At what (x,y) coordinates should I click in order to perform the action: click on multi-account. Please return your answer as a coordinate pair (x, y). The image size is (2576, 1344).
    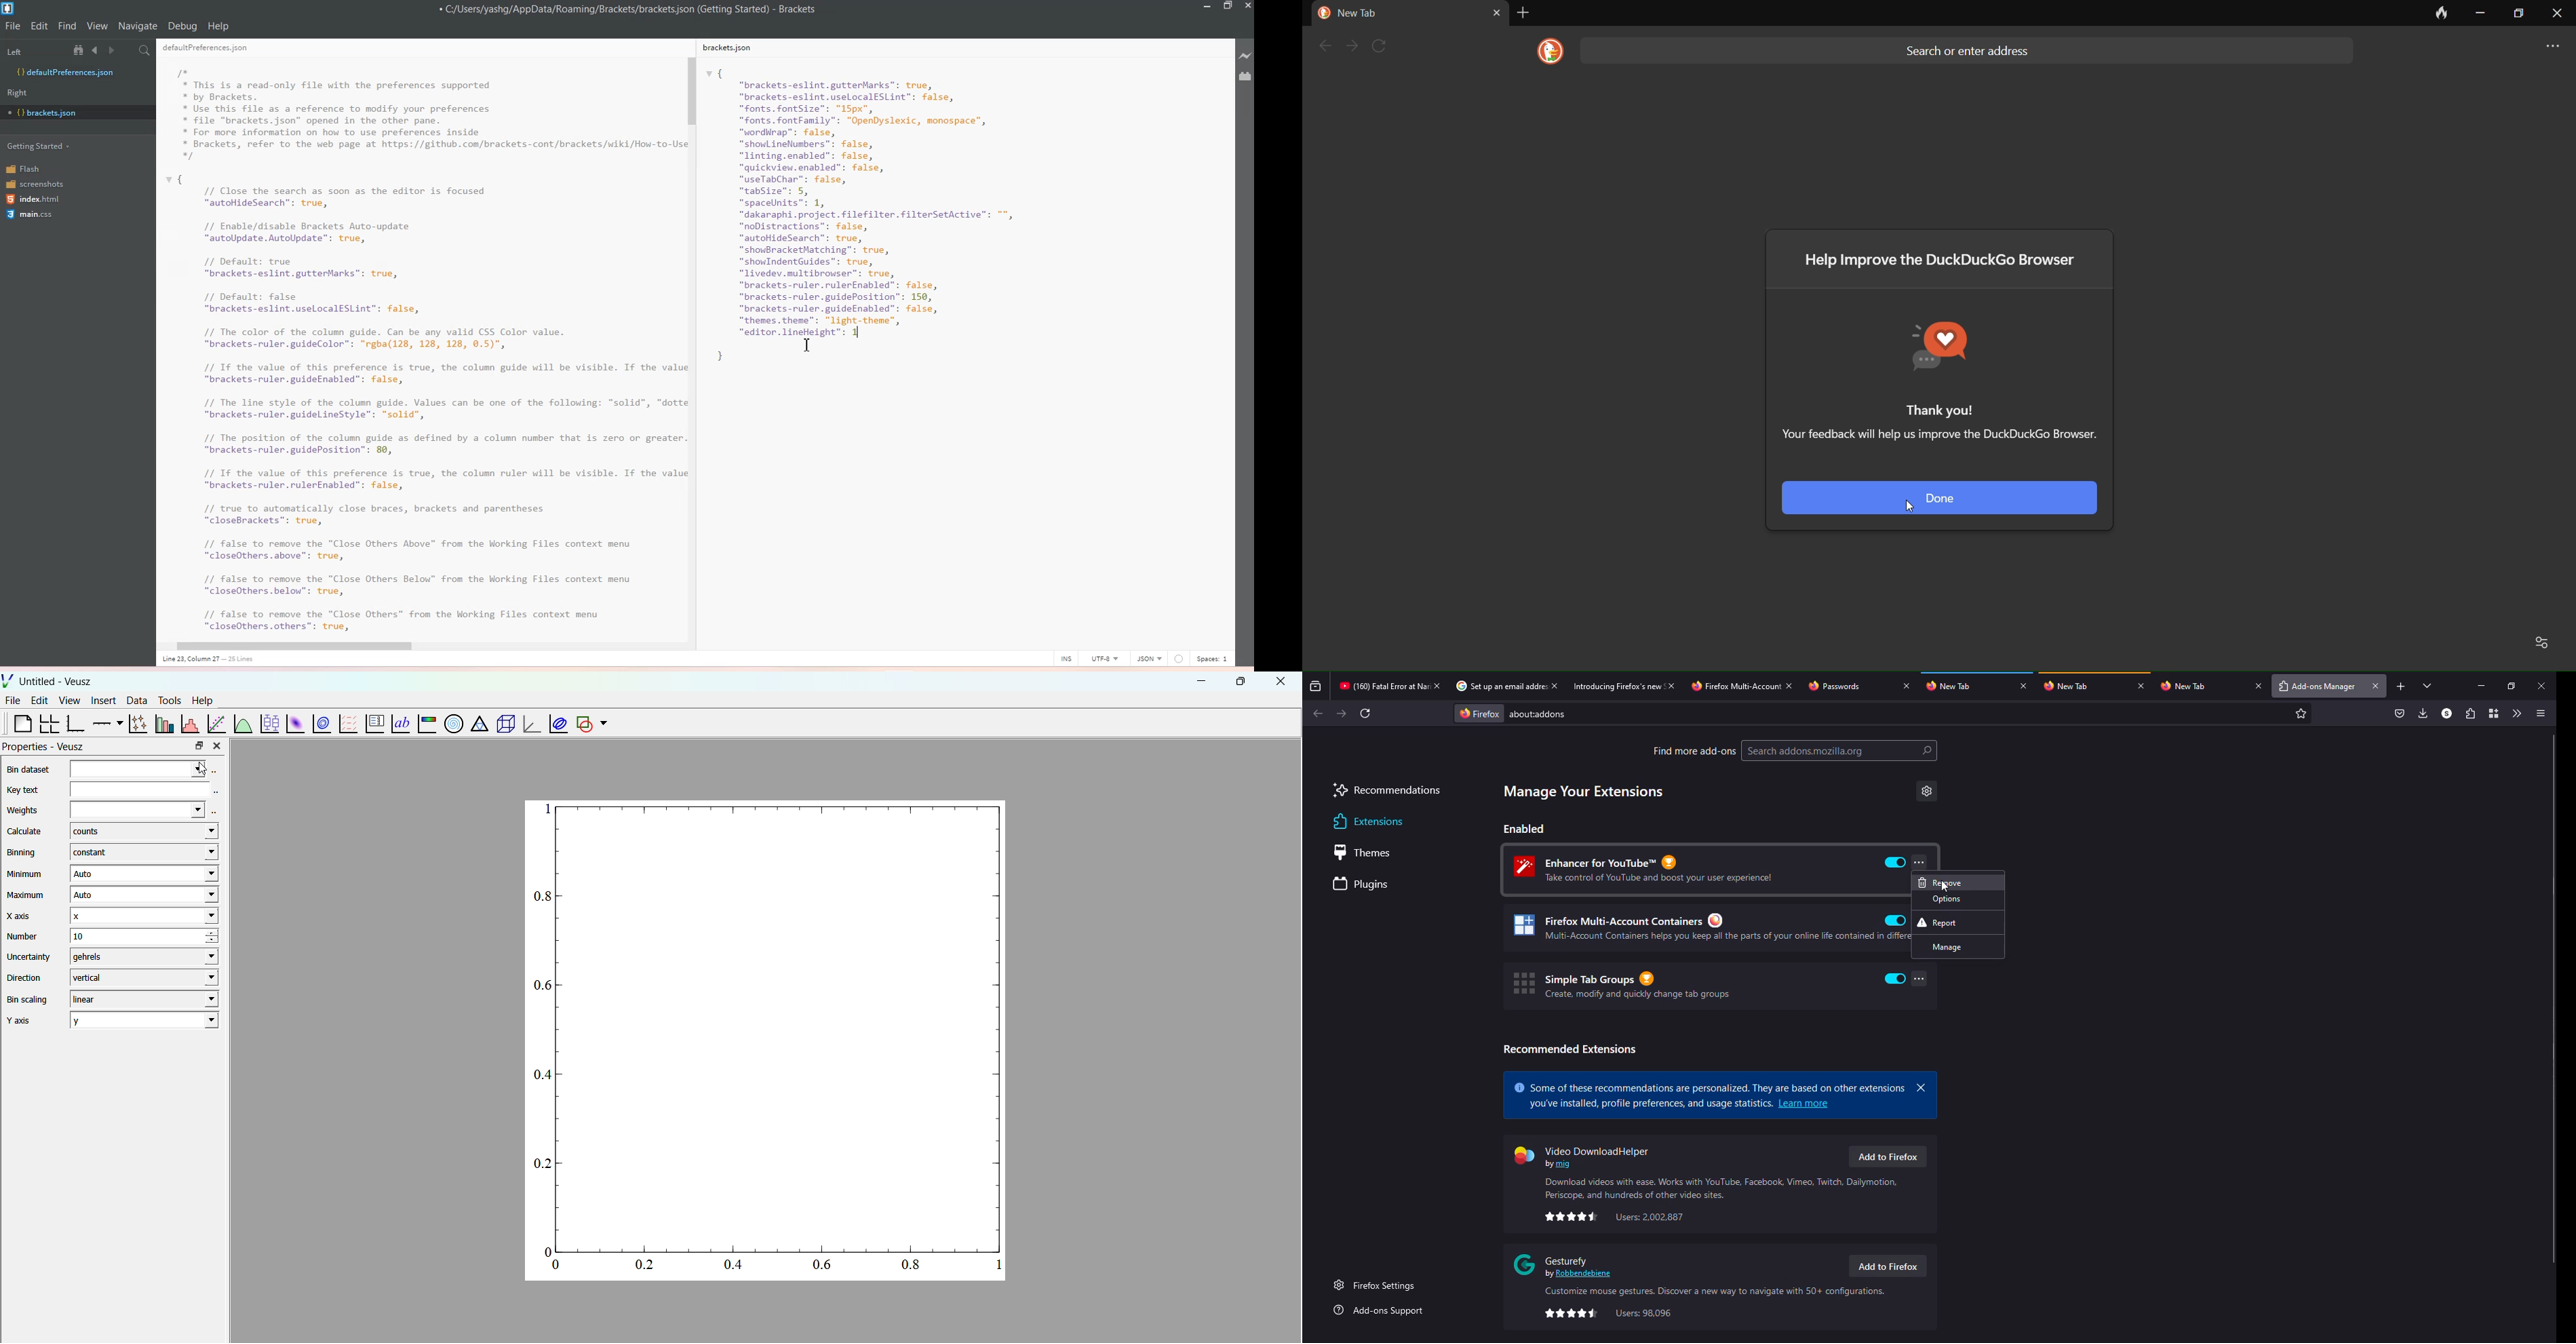
    Looking at the image, I should click on (1695, 928).